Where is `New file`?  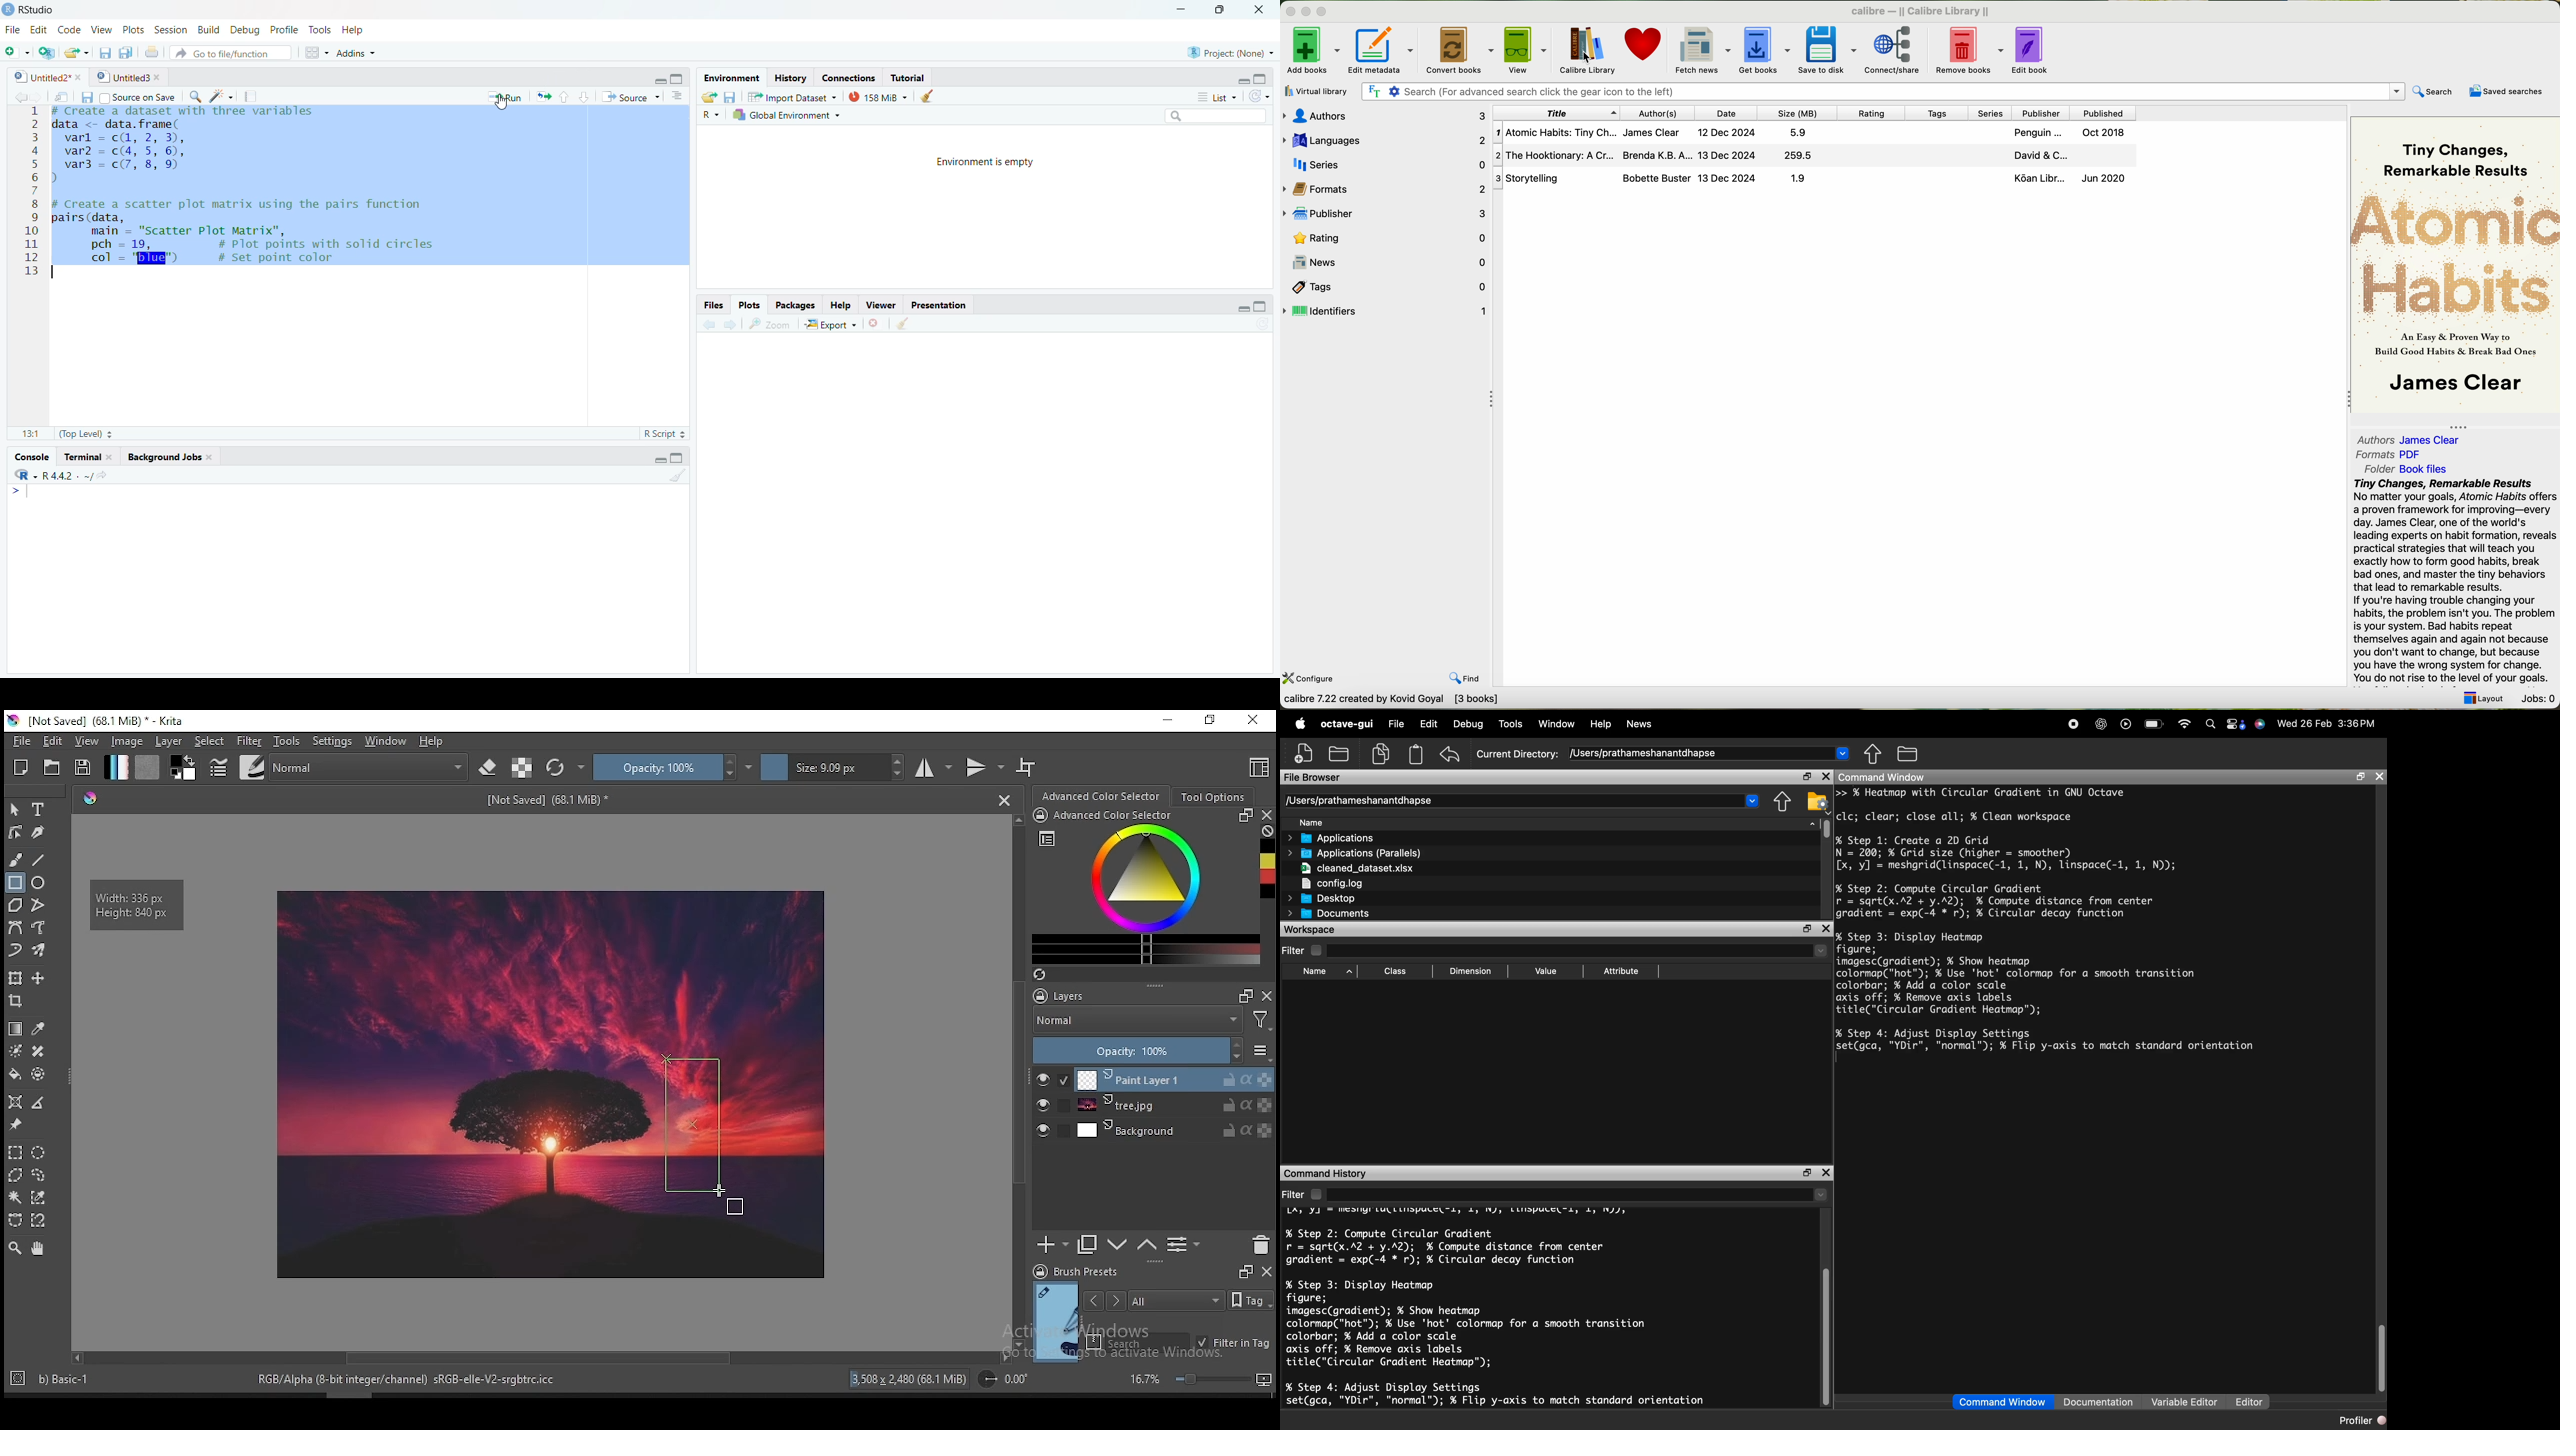
New file is located at coordinates (17, 50).